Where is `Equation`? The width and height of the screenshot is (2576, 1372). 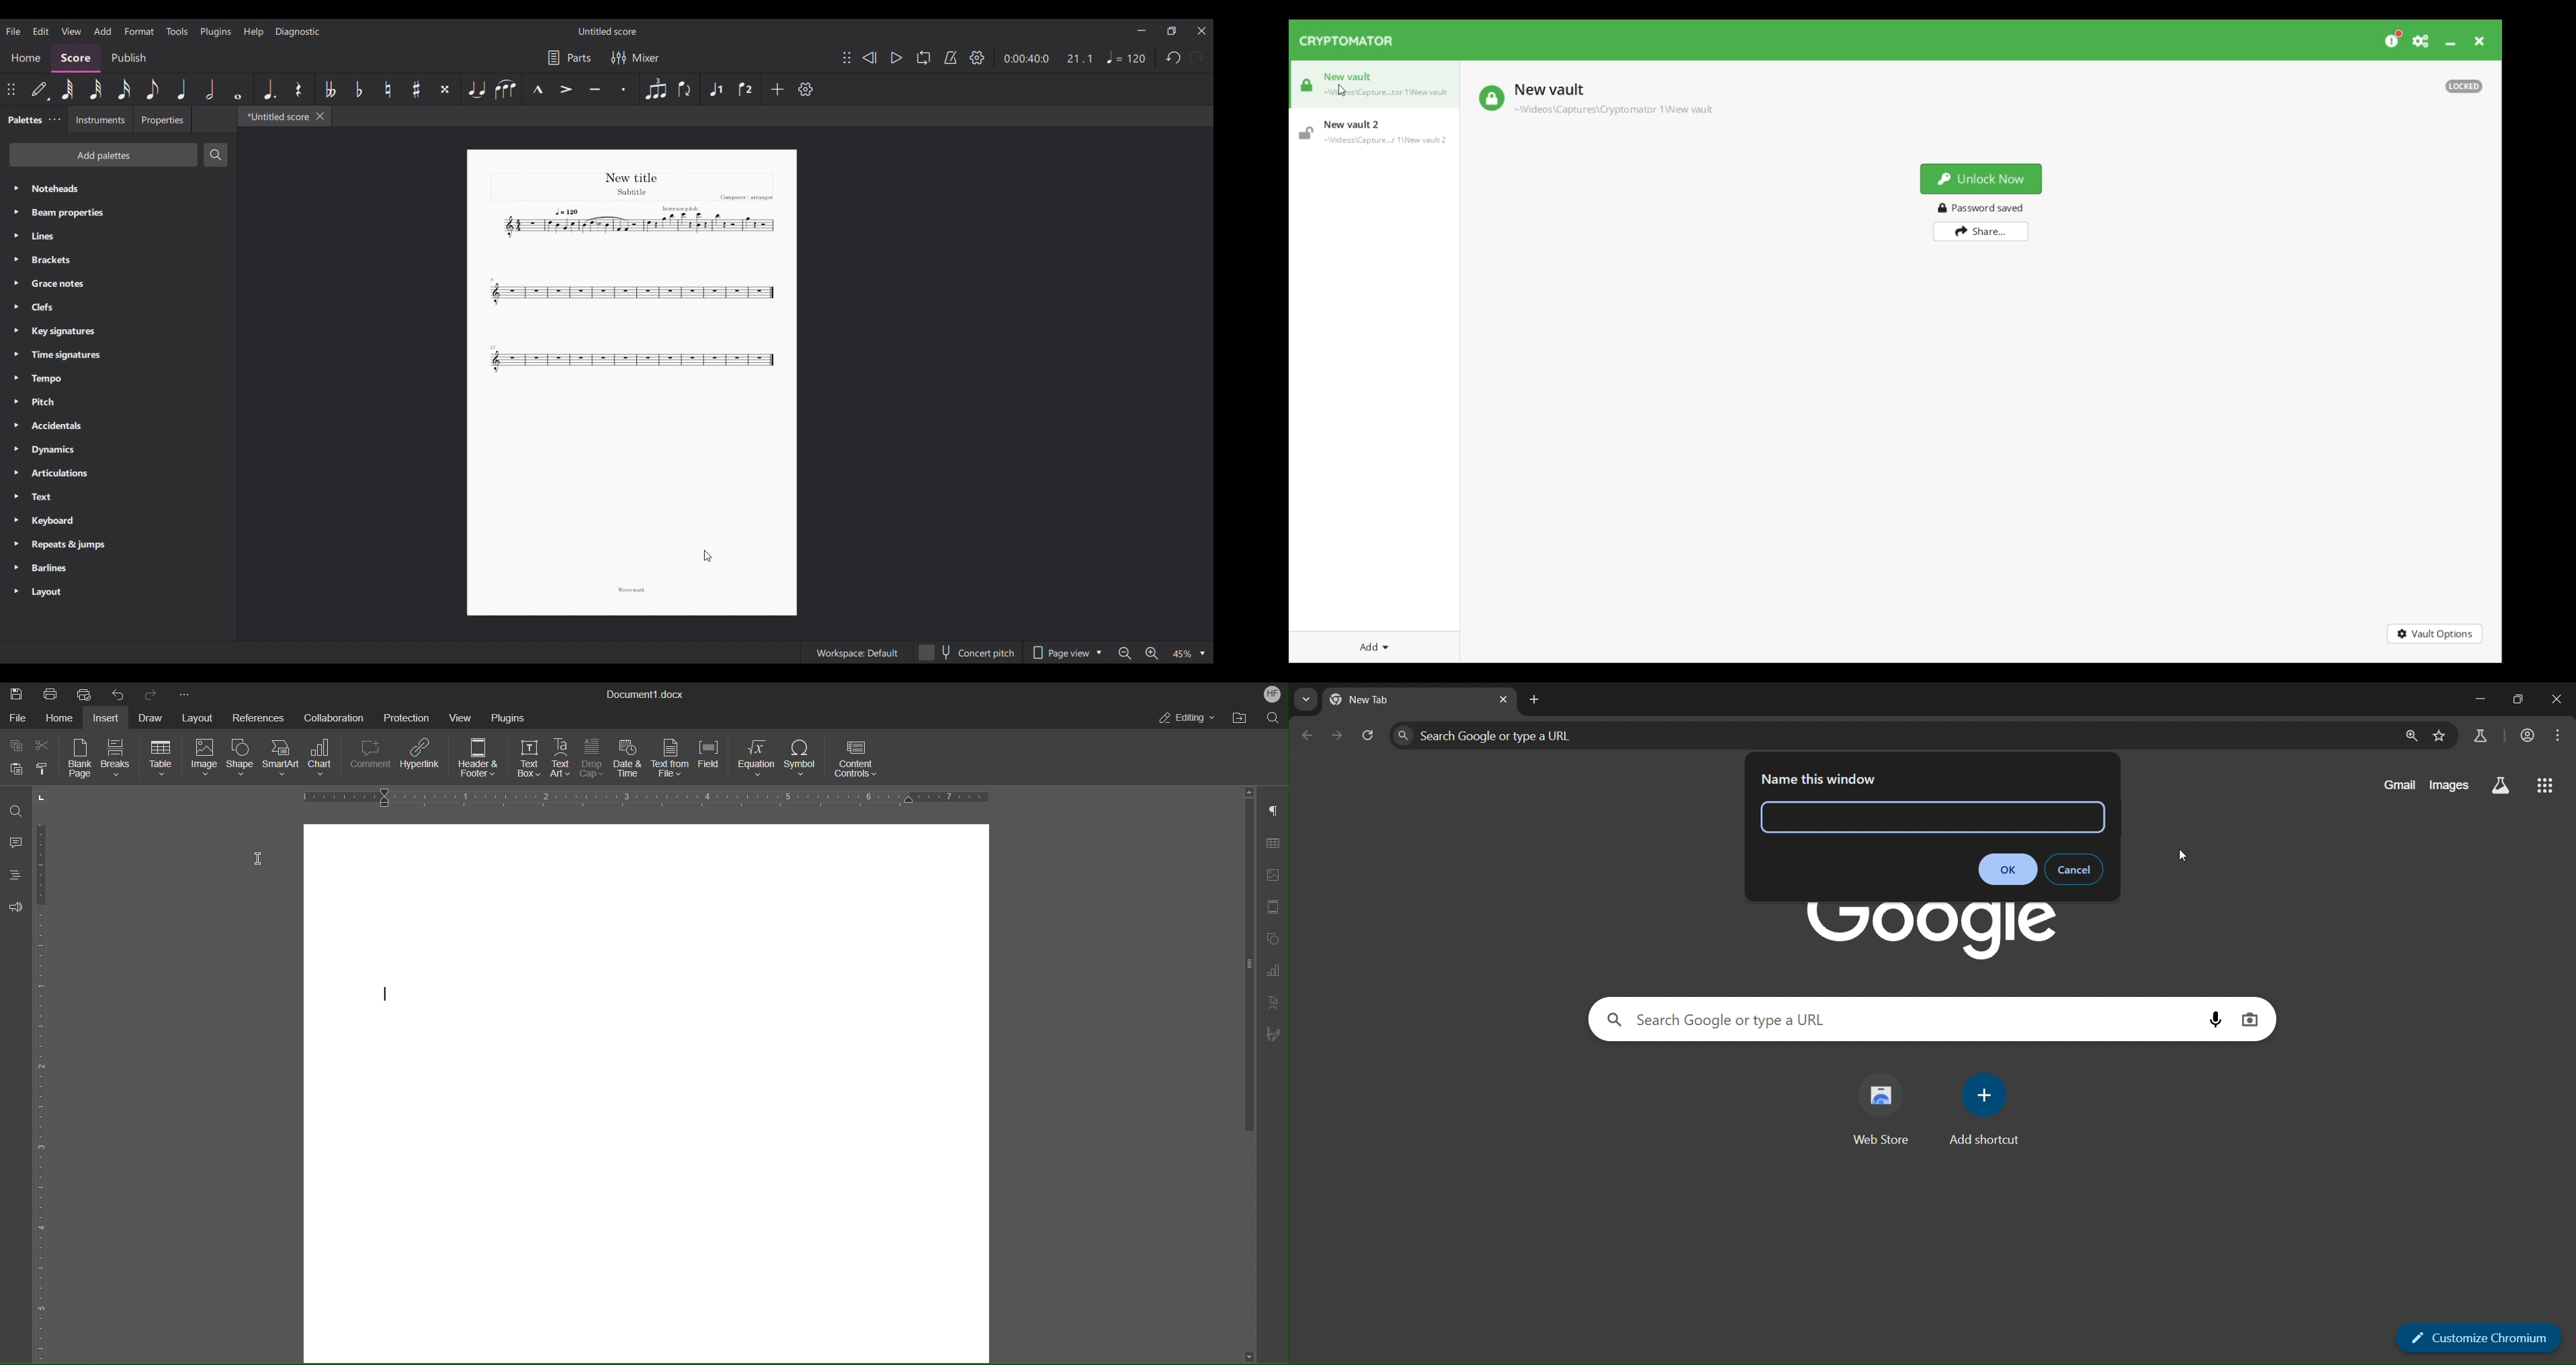
Equation is located at coordinates (753, 760).